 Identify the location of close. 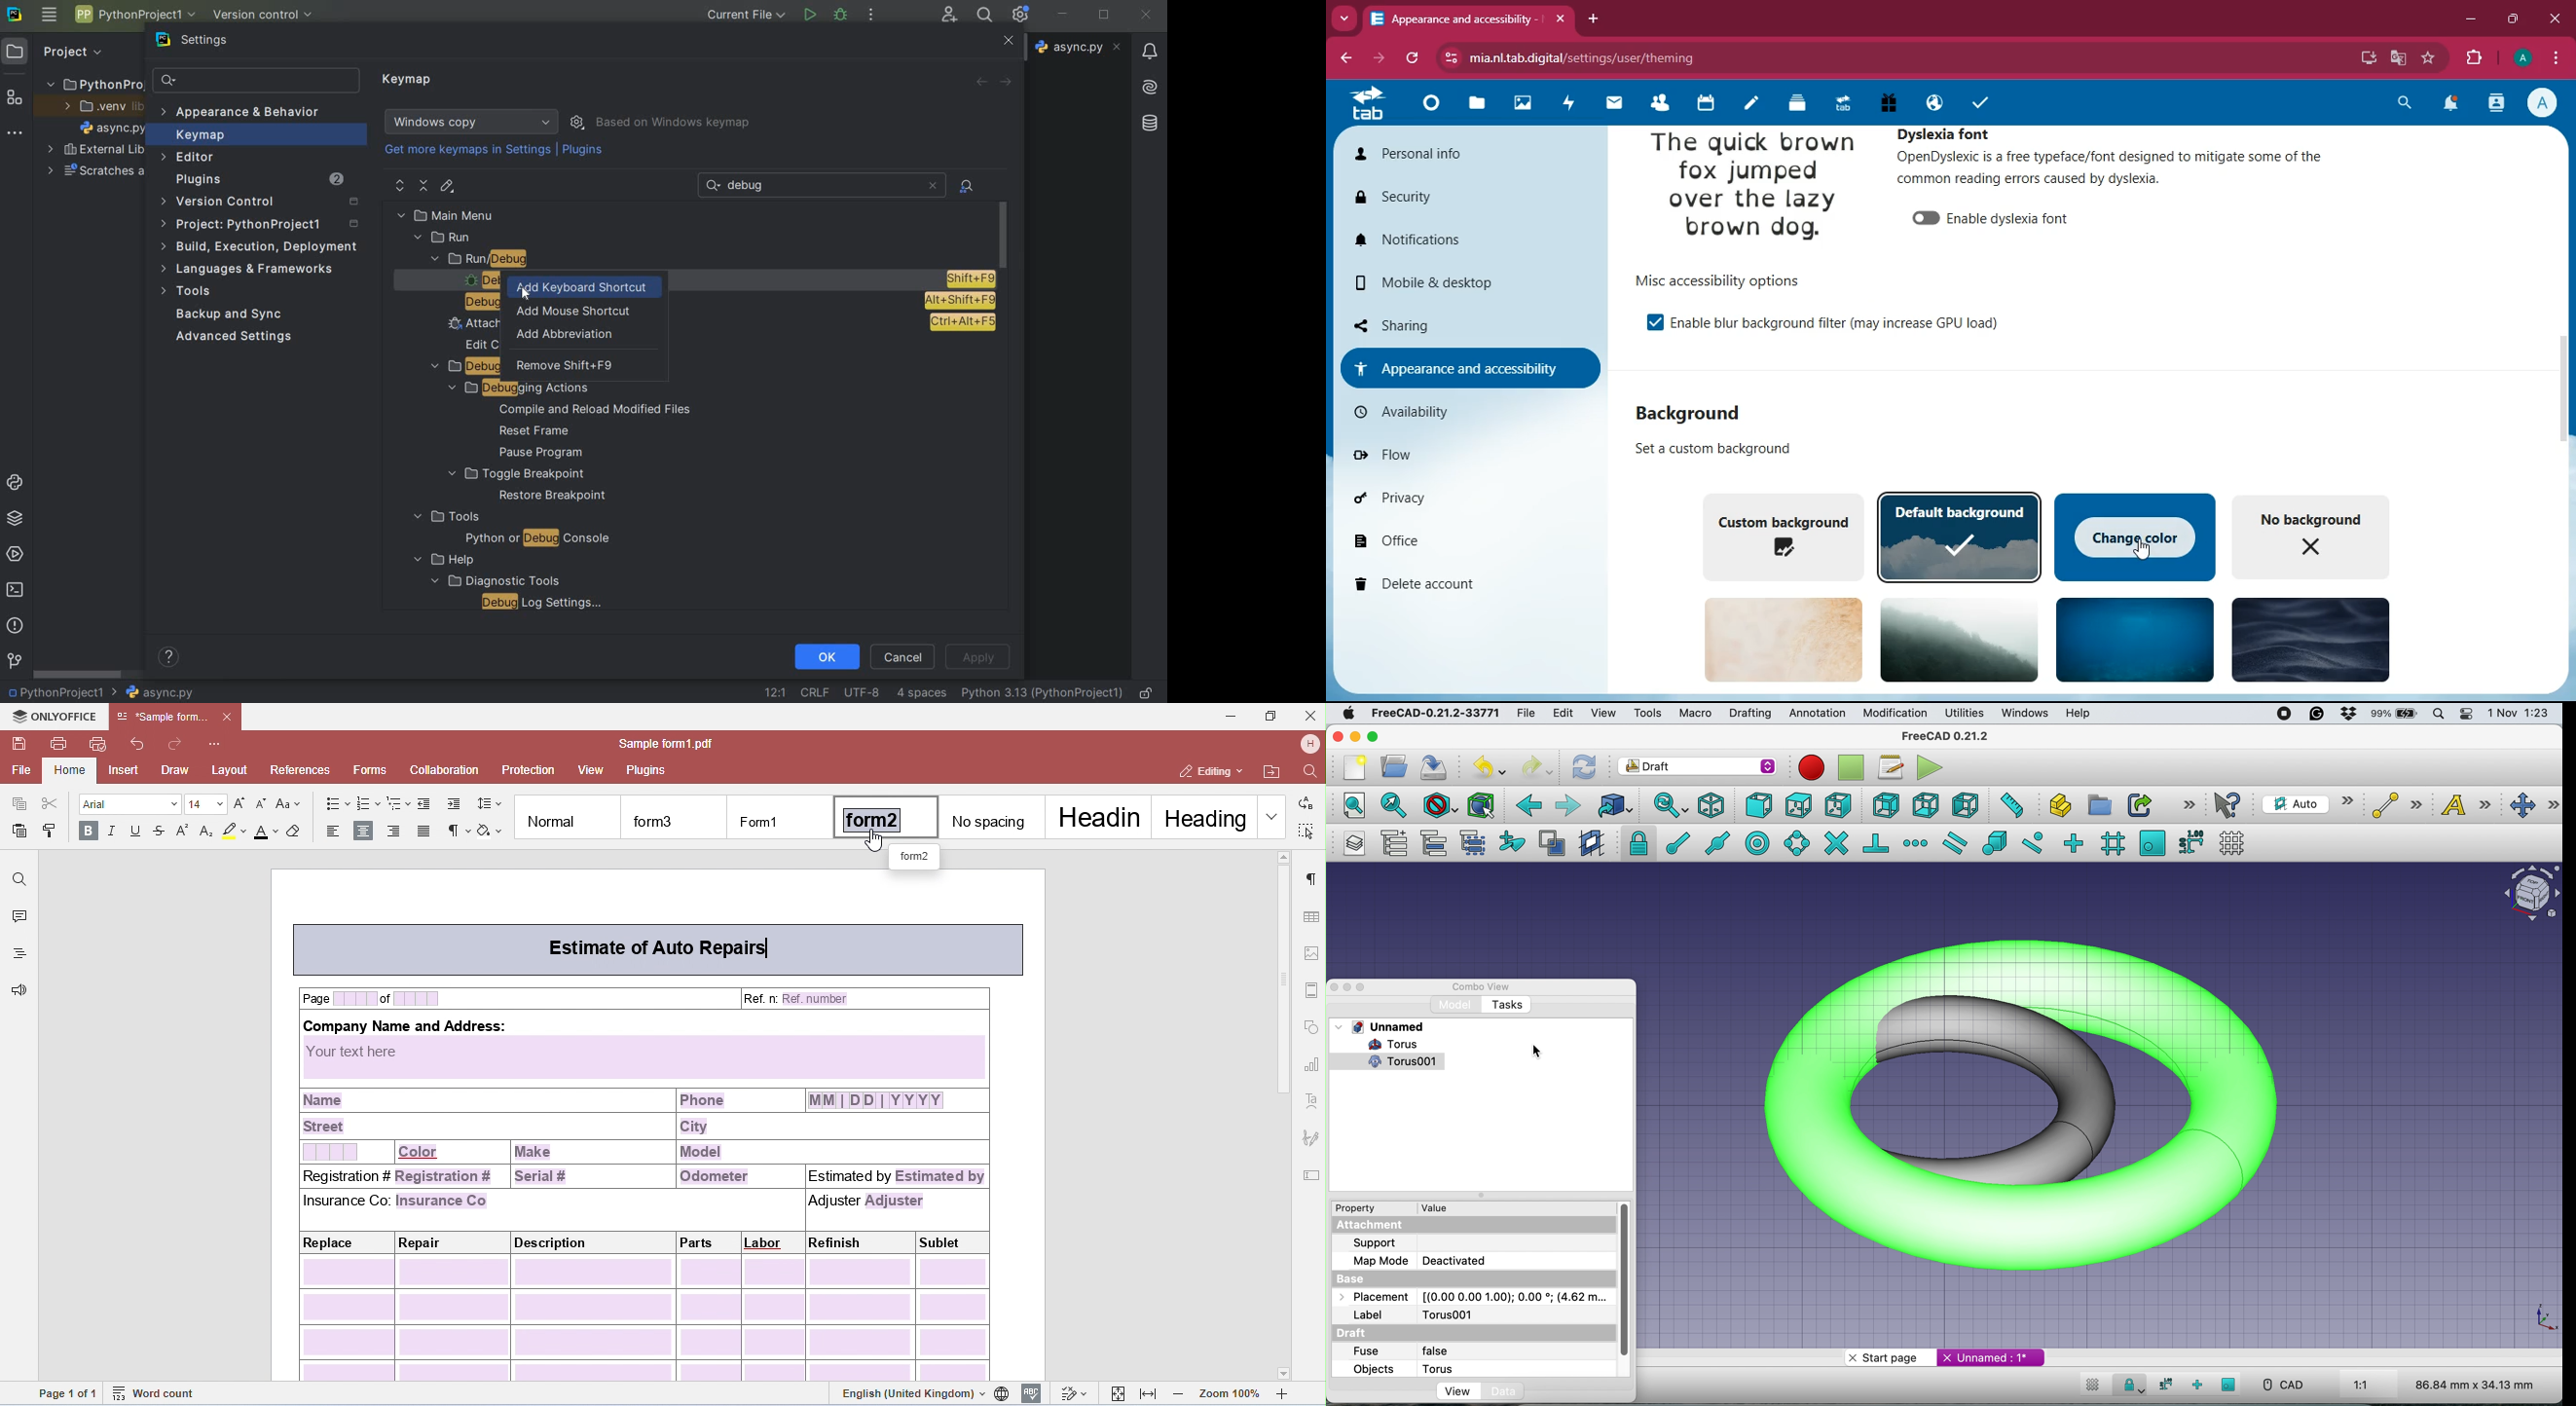
(933, 185).